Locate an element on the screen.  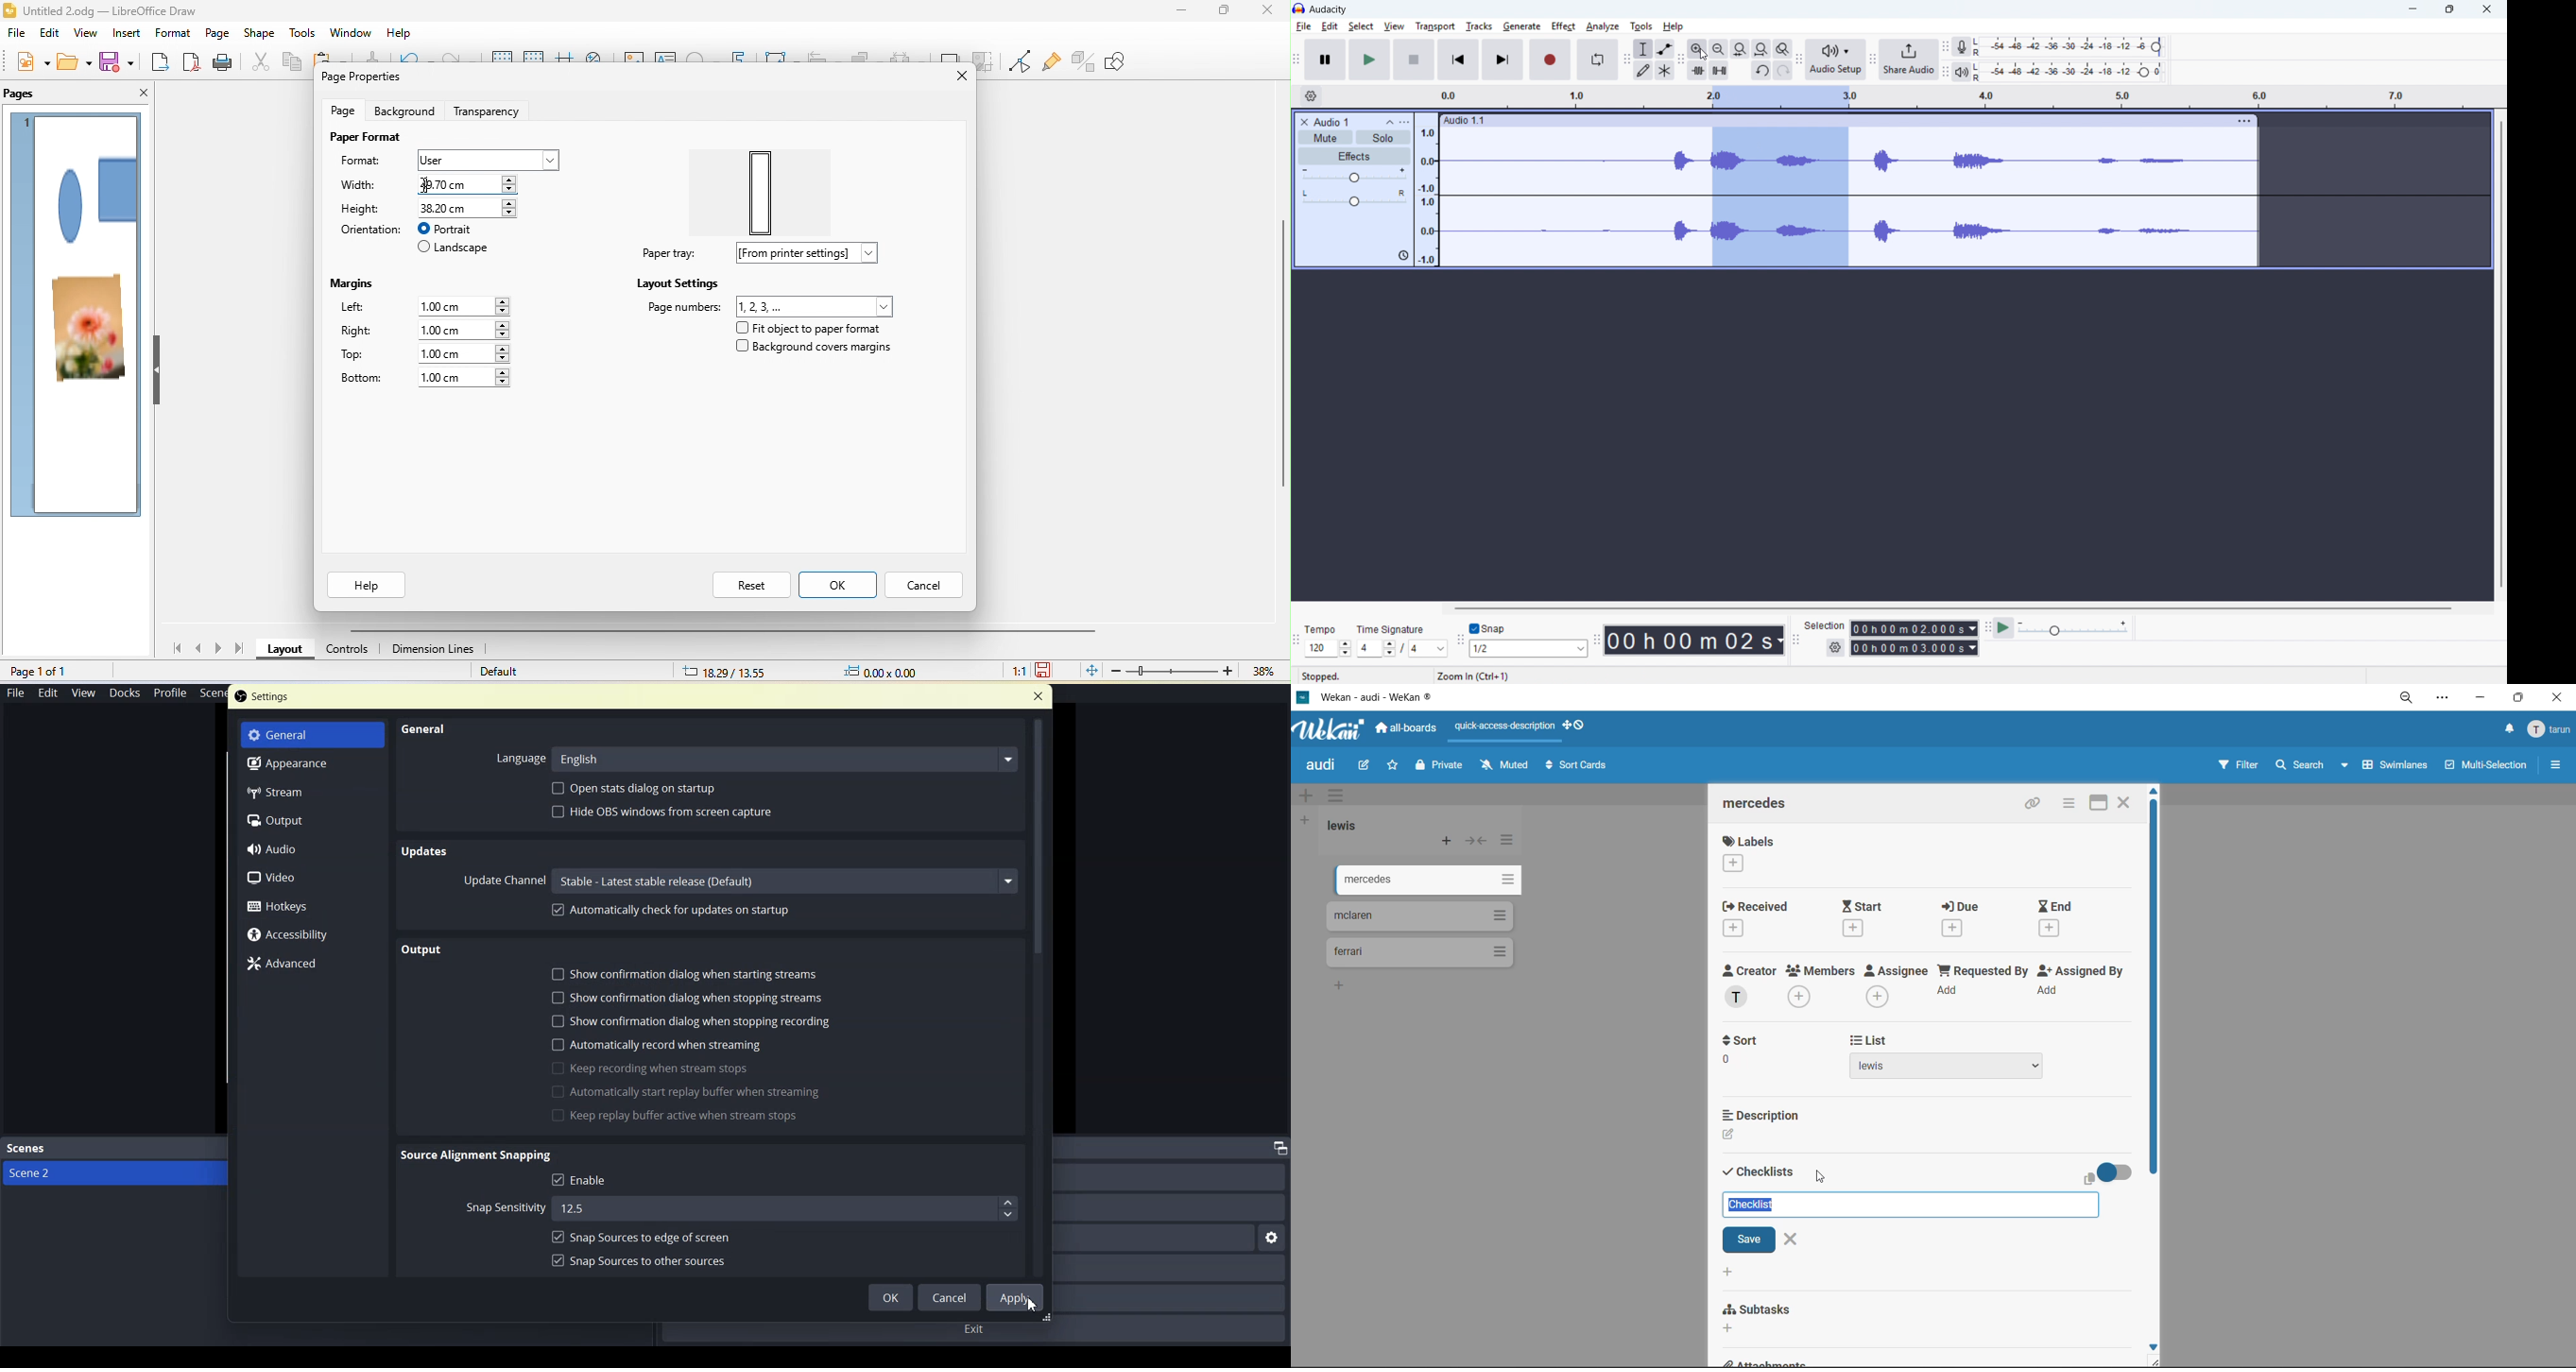
Cursor is located at coordinates (1035, 1306).